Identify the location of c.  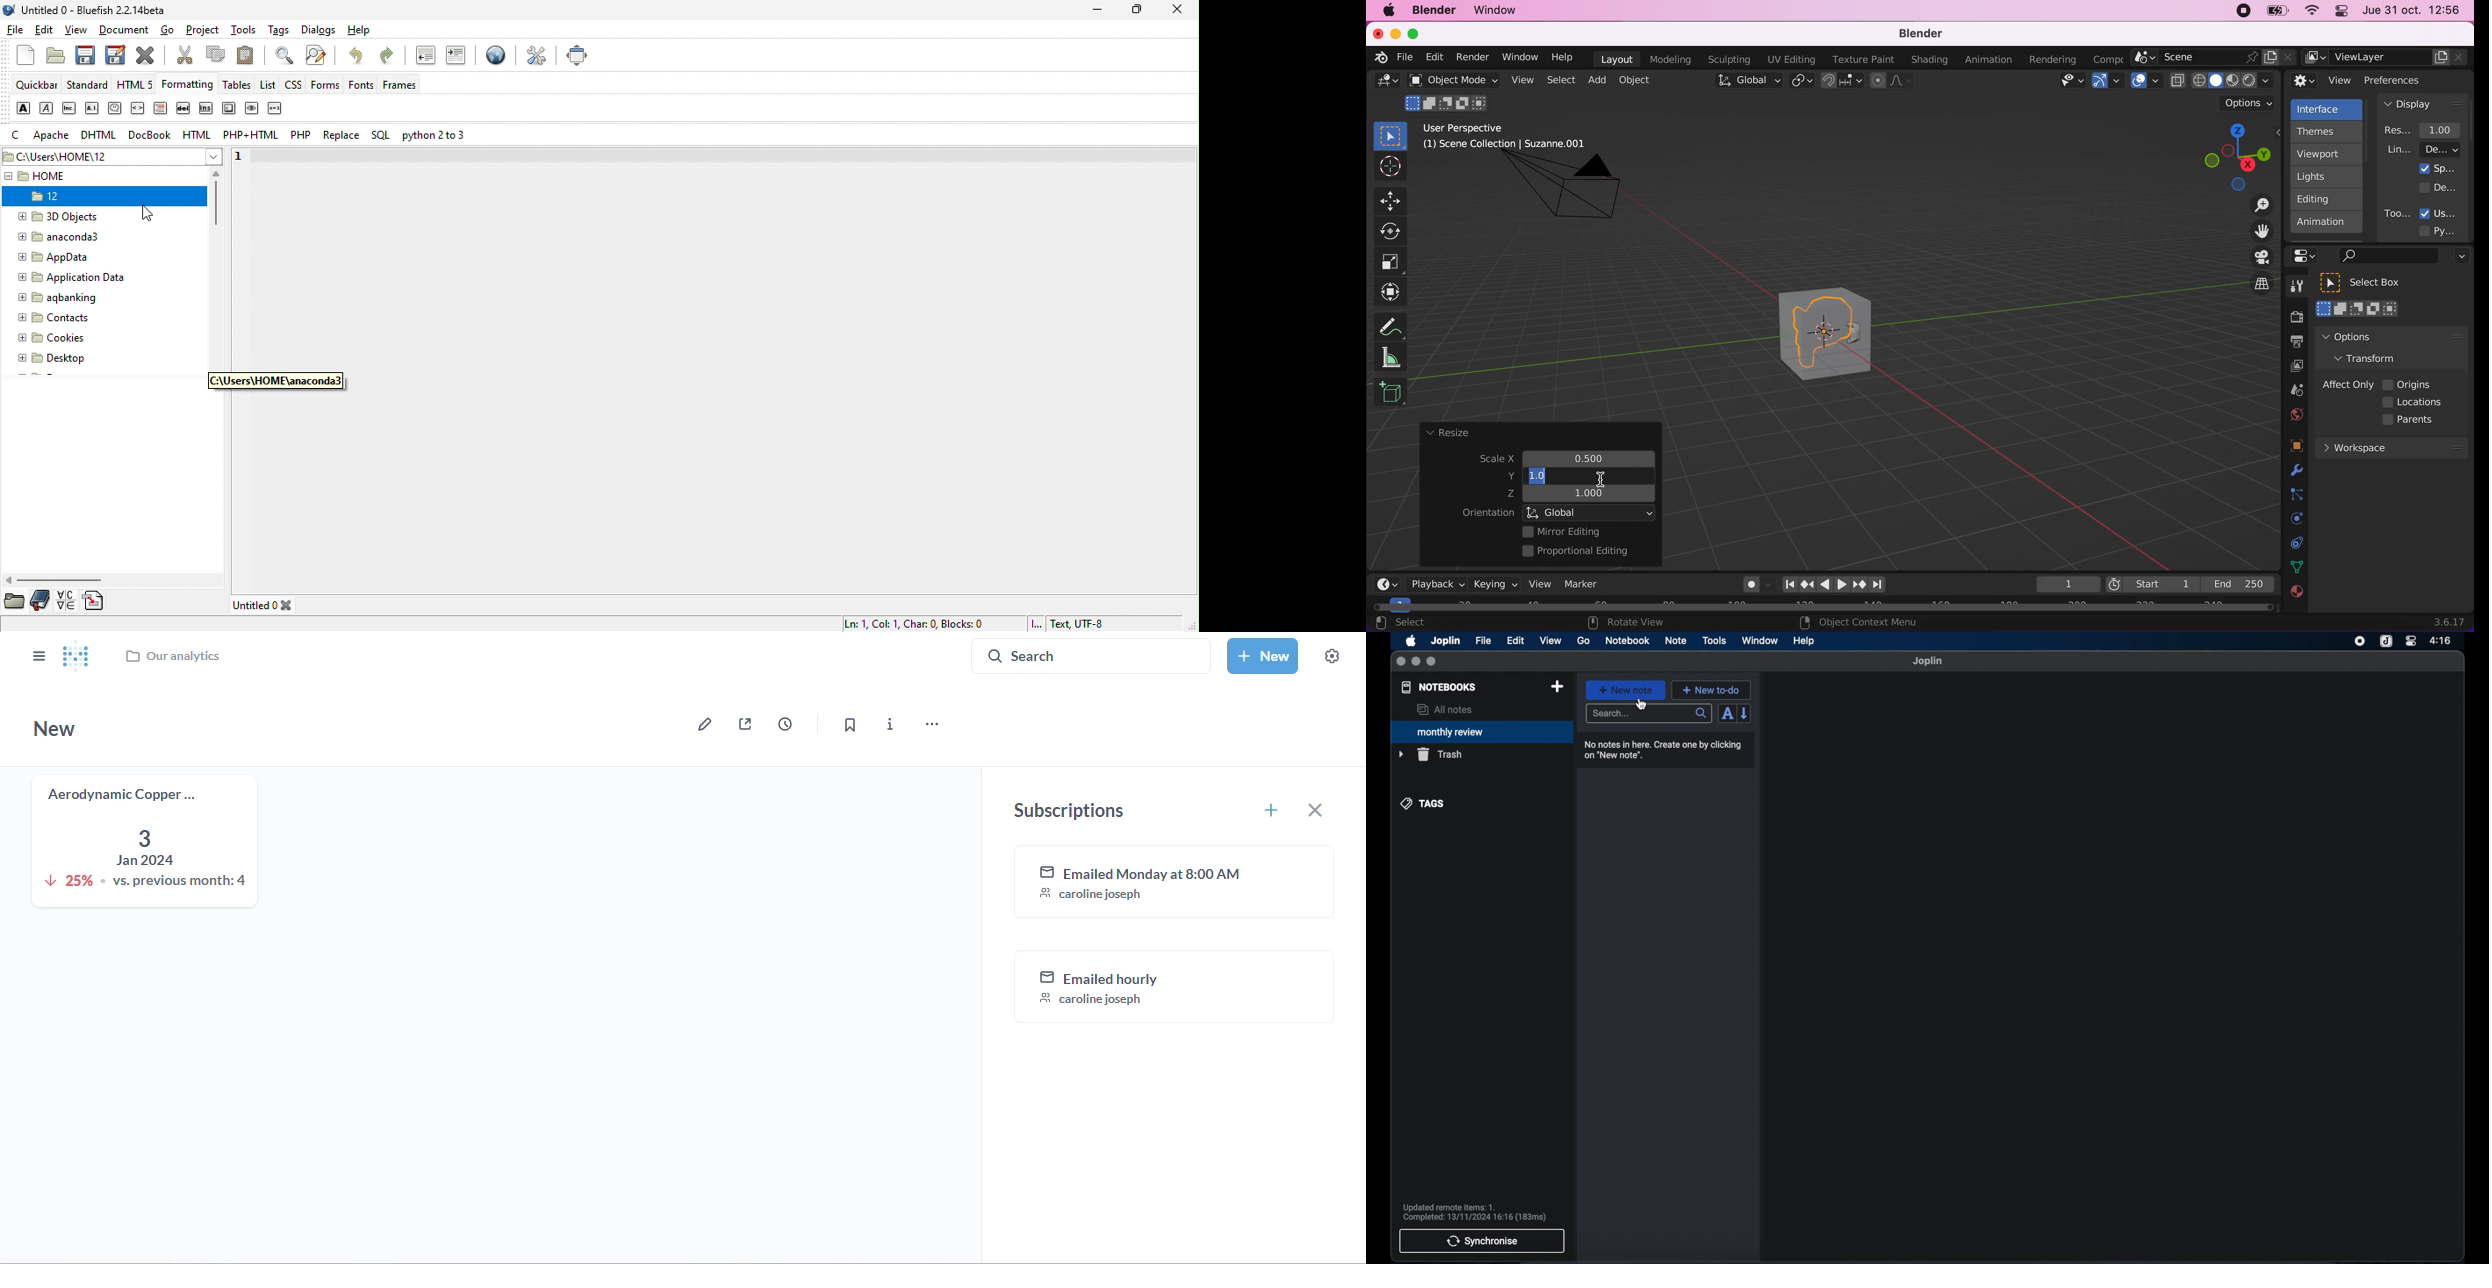
(18, 136).